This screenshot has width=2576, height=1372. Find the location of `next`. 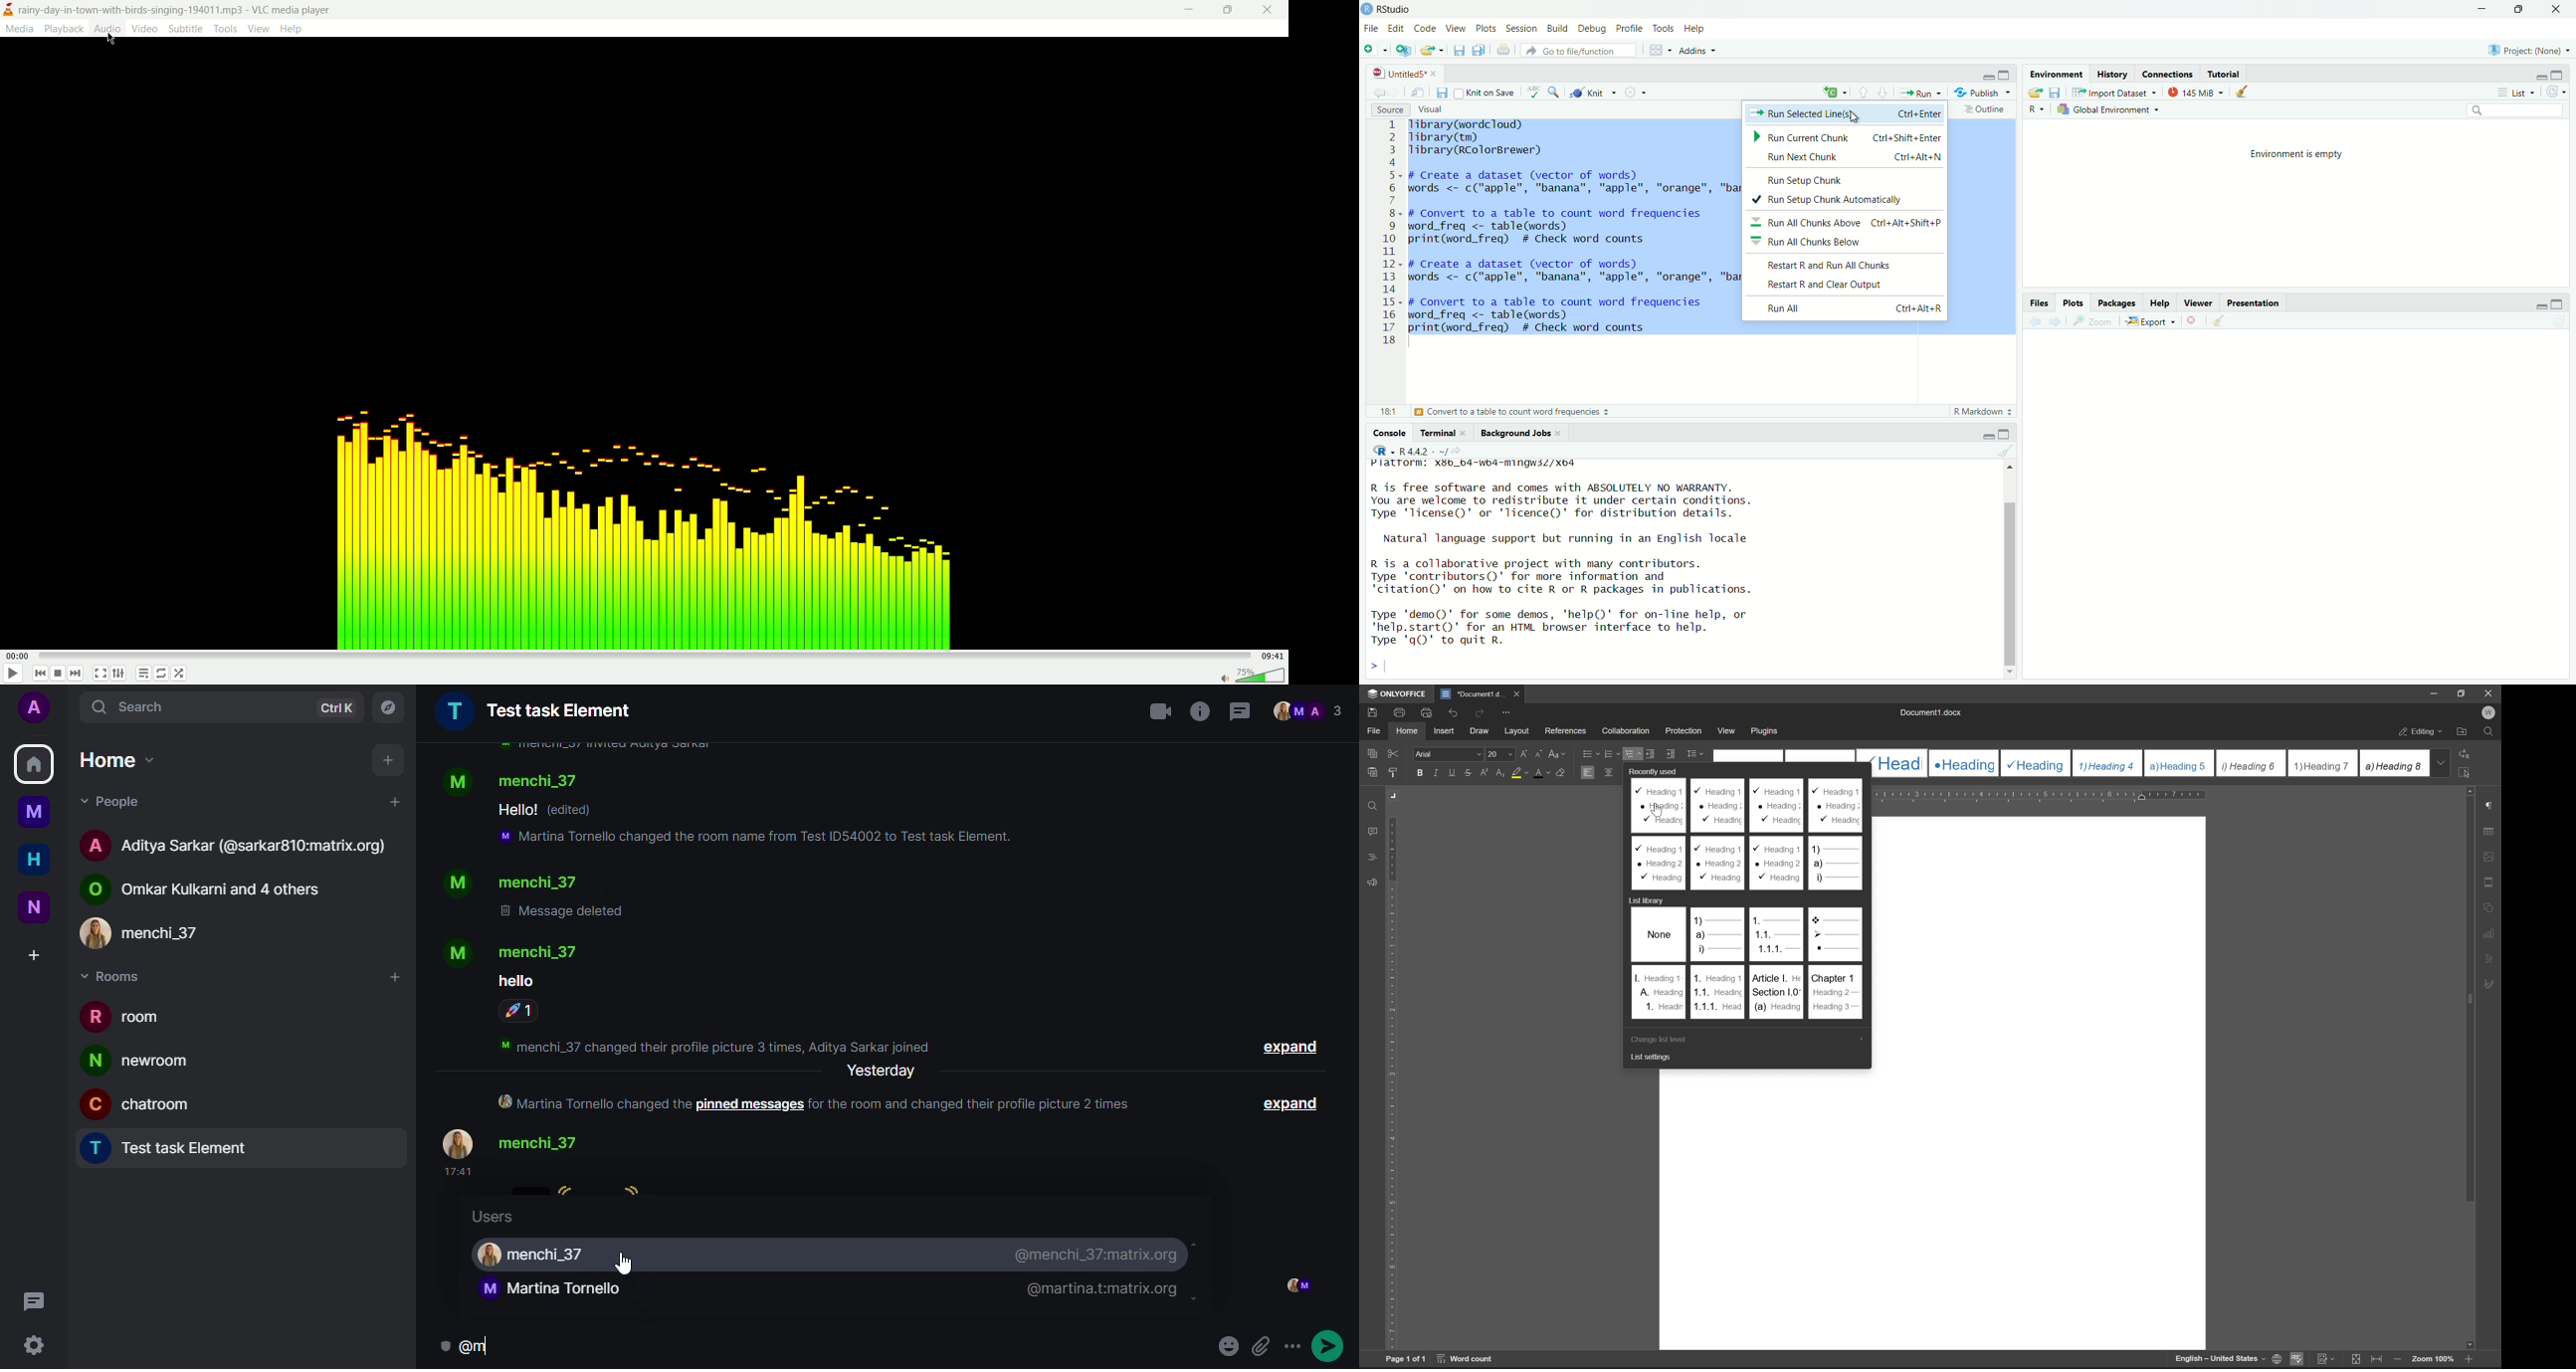

next is located at coordinates (2056, 321).